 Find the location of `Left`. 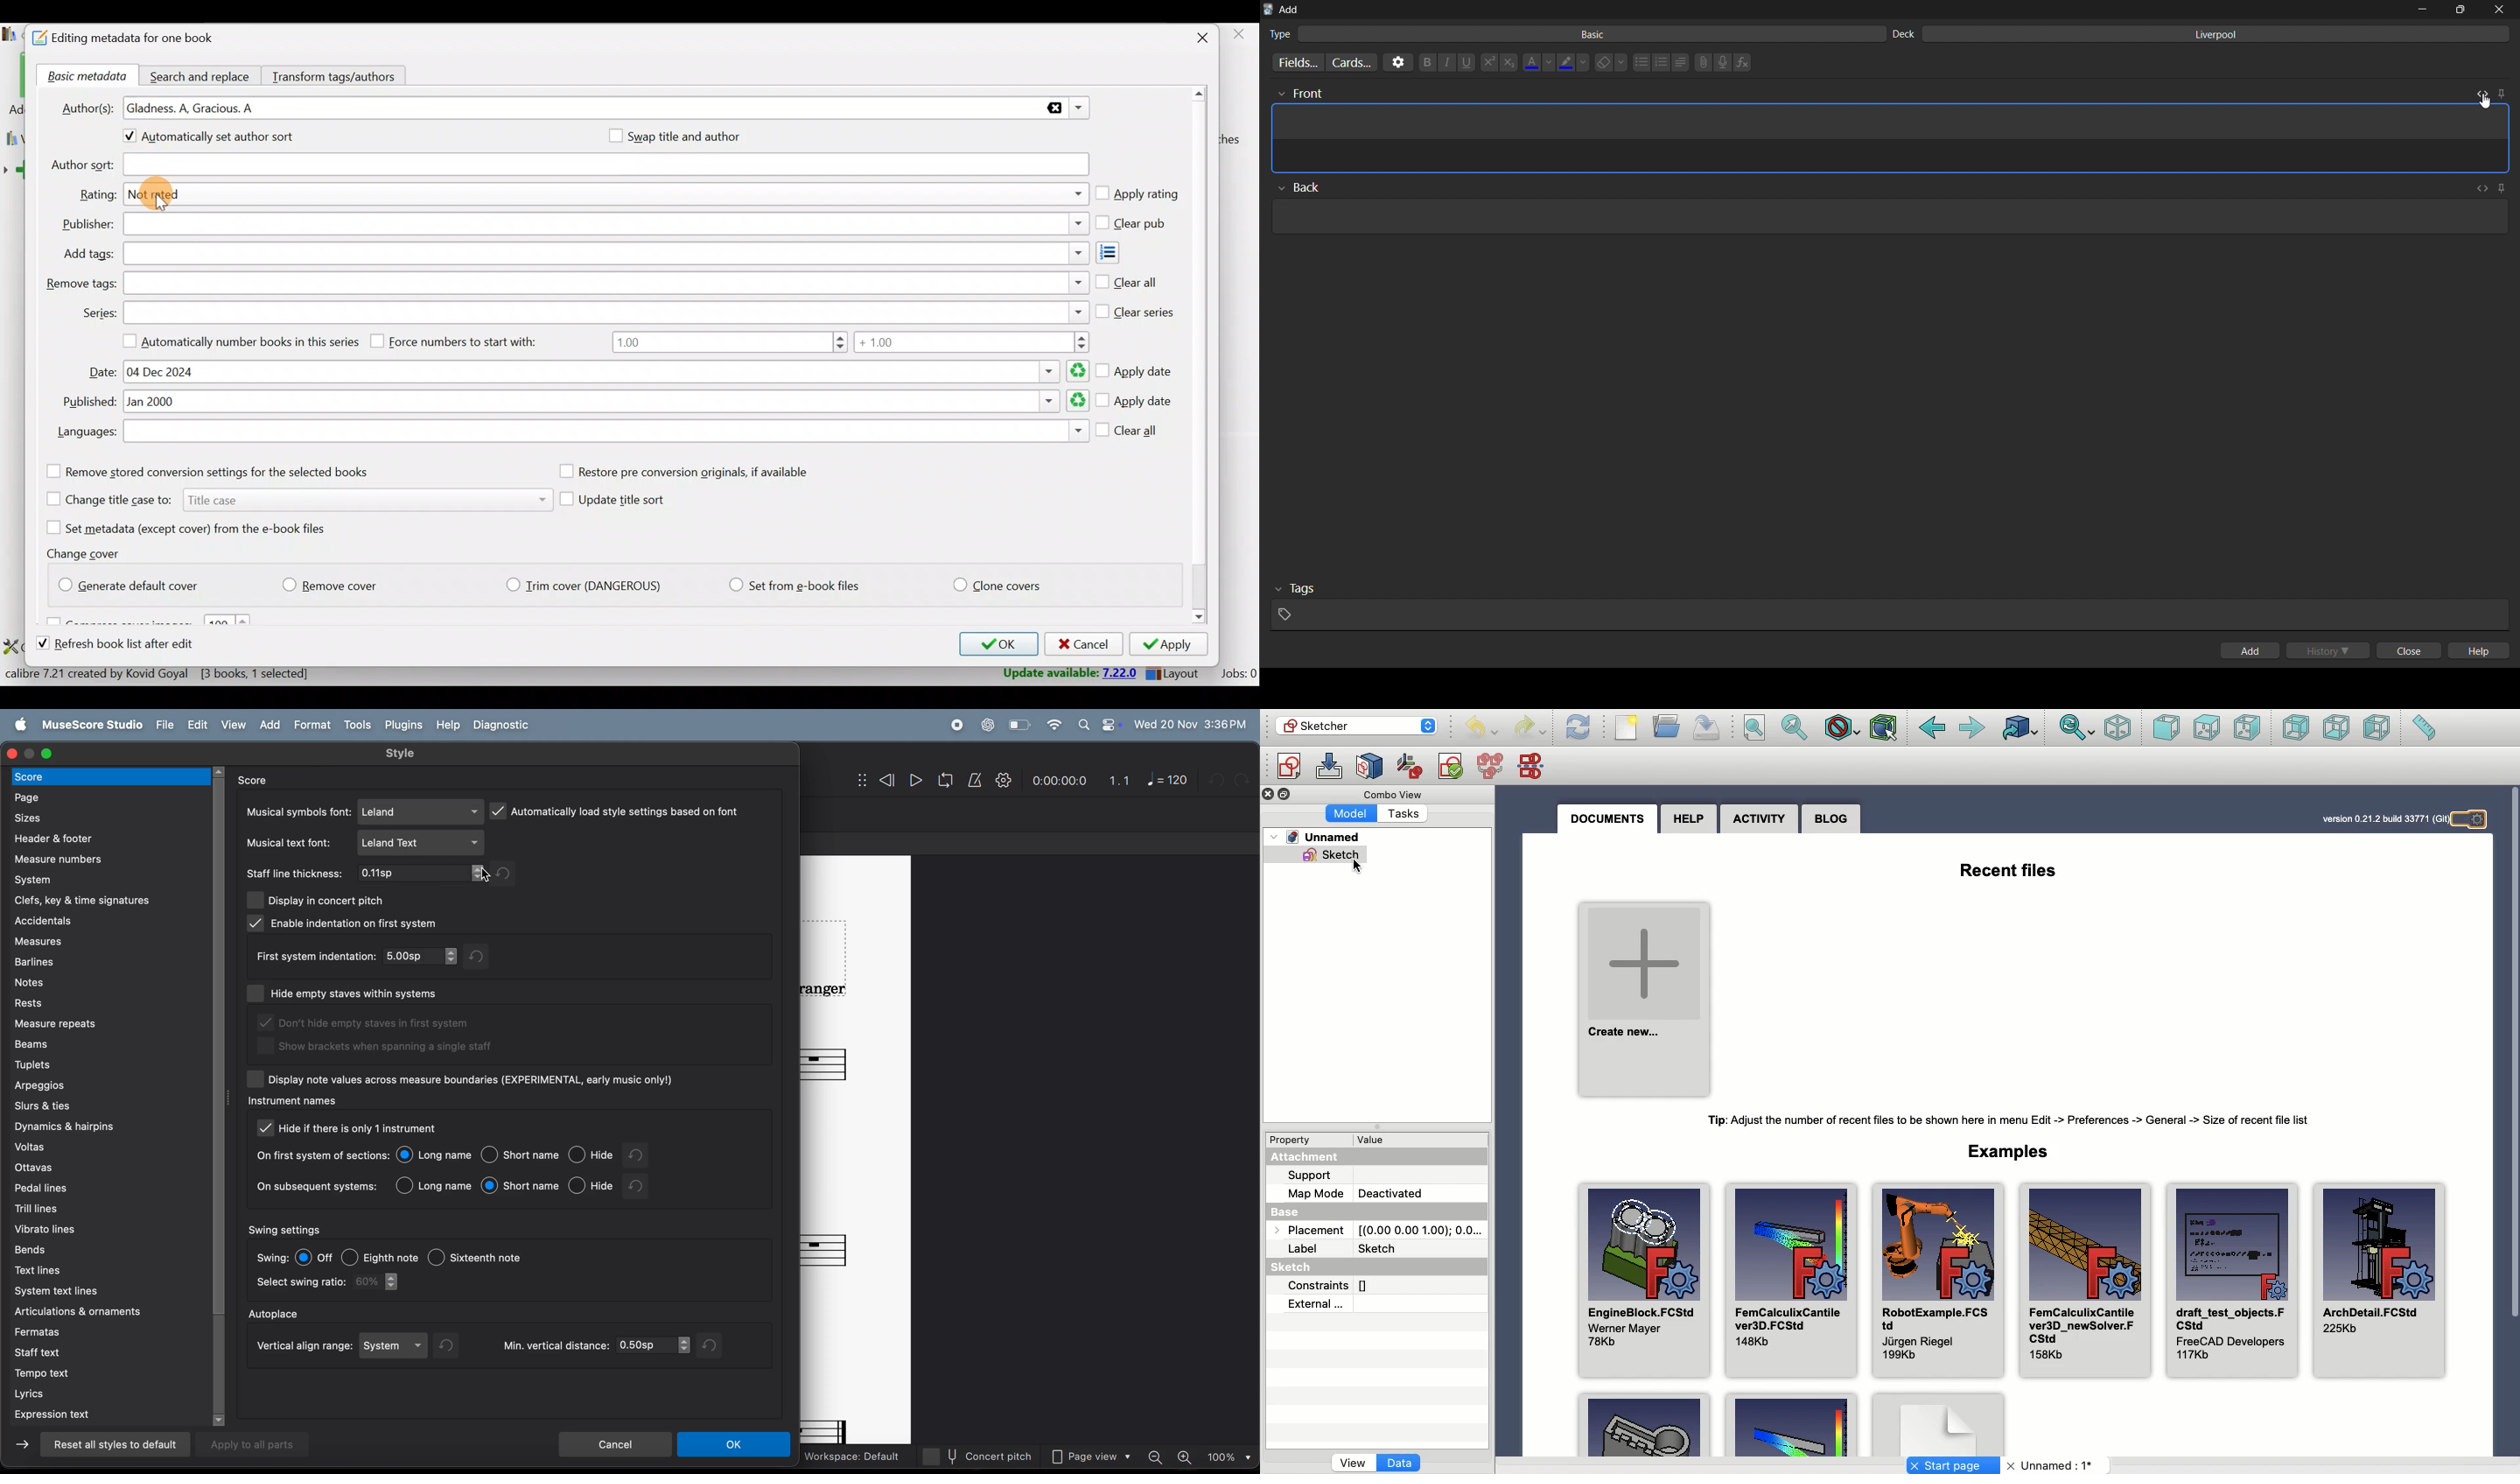

Left is located at coordinates (2378, 727).